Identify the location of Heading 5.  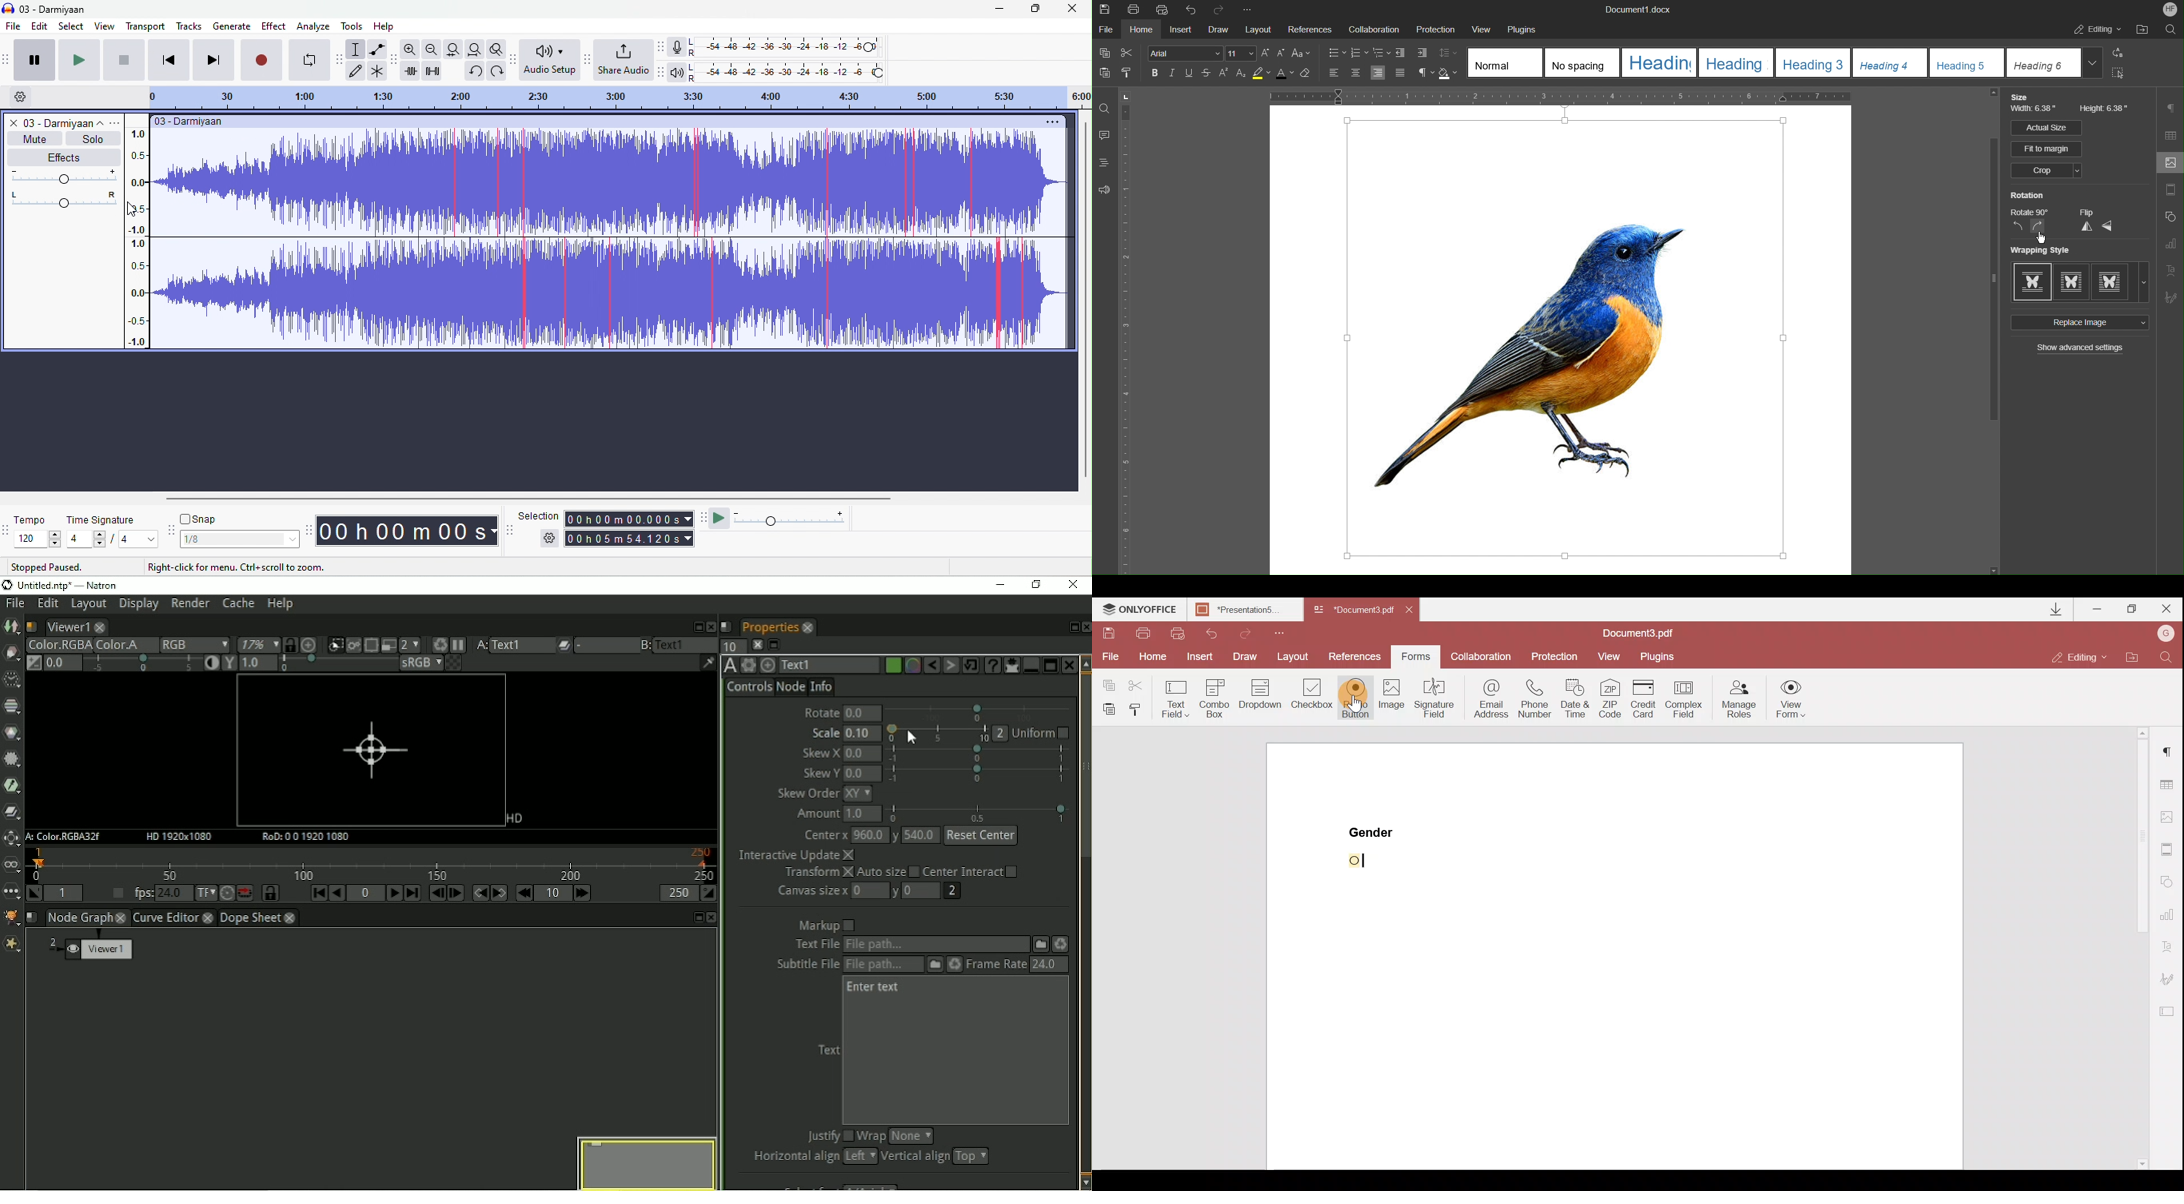
(1967, 62).